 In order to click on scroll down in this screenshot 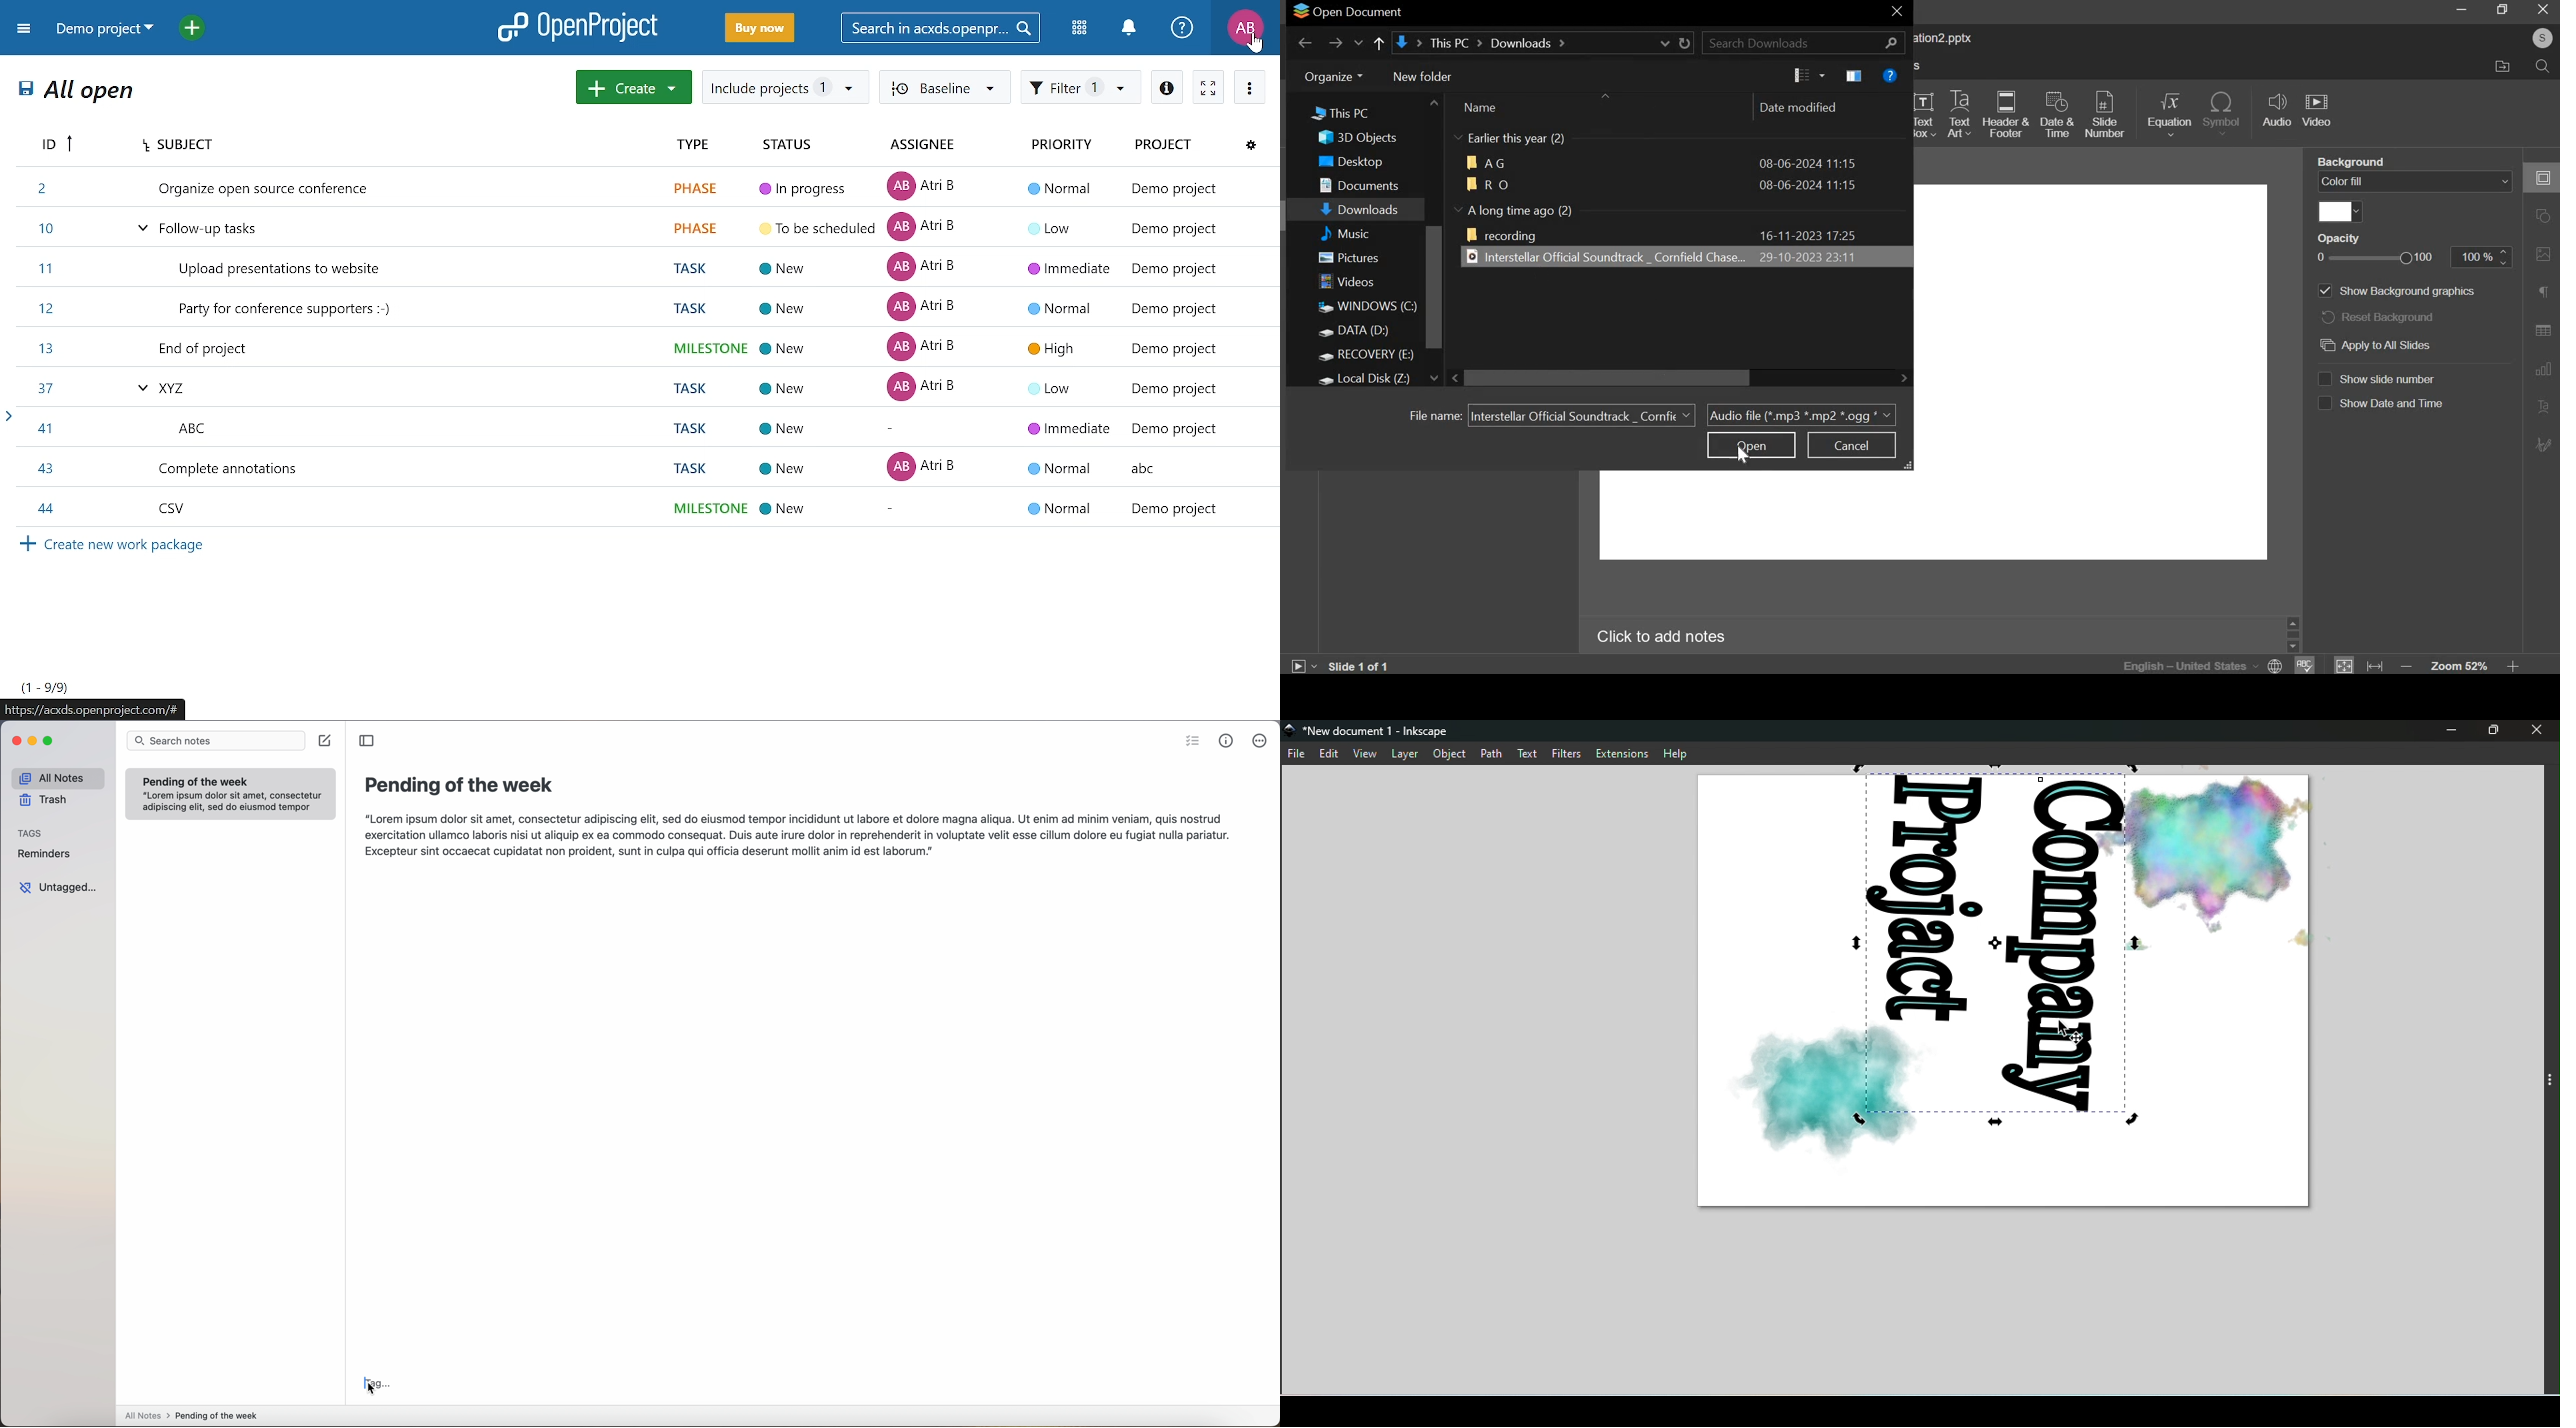, I will do `click(1433, 378)`.